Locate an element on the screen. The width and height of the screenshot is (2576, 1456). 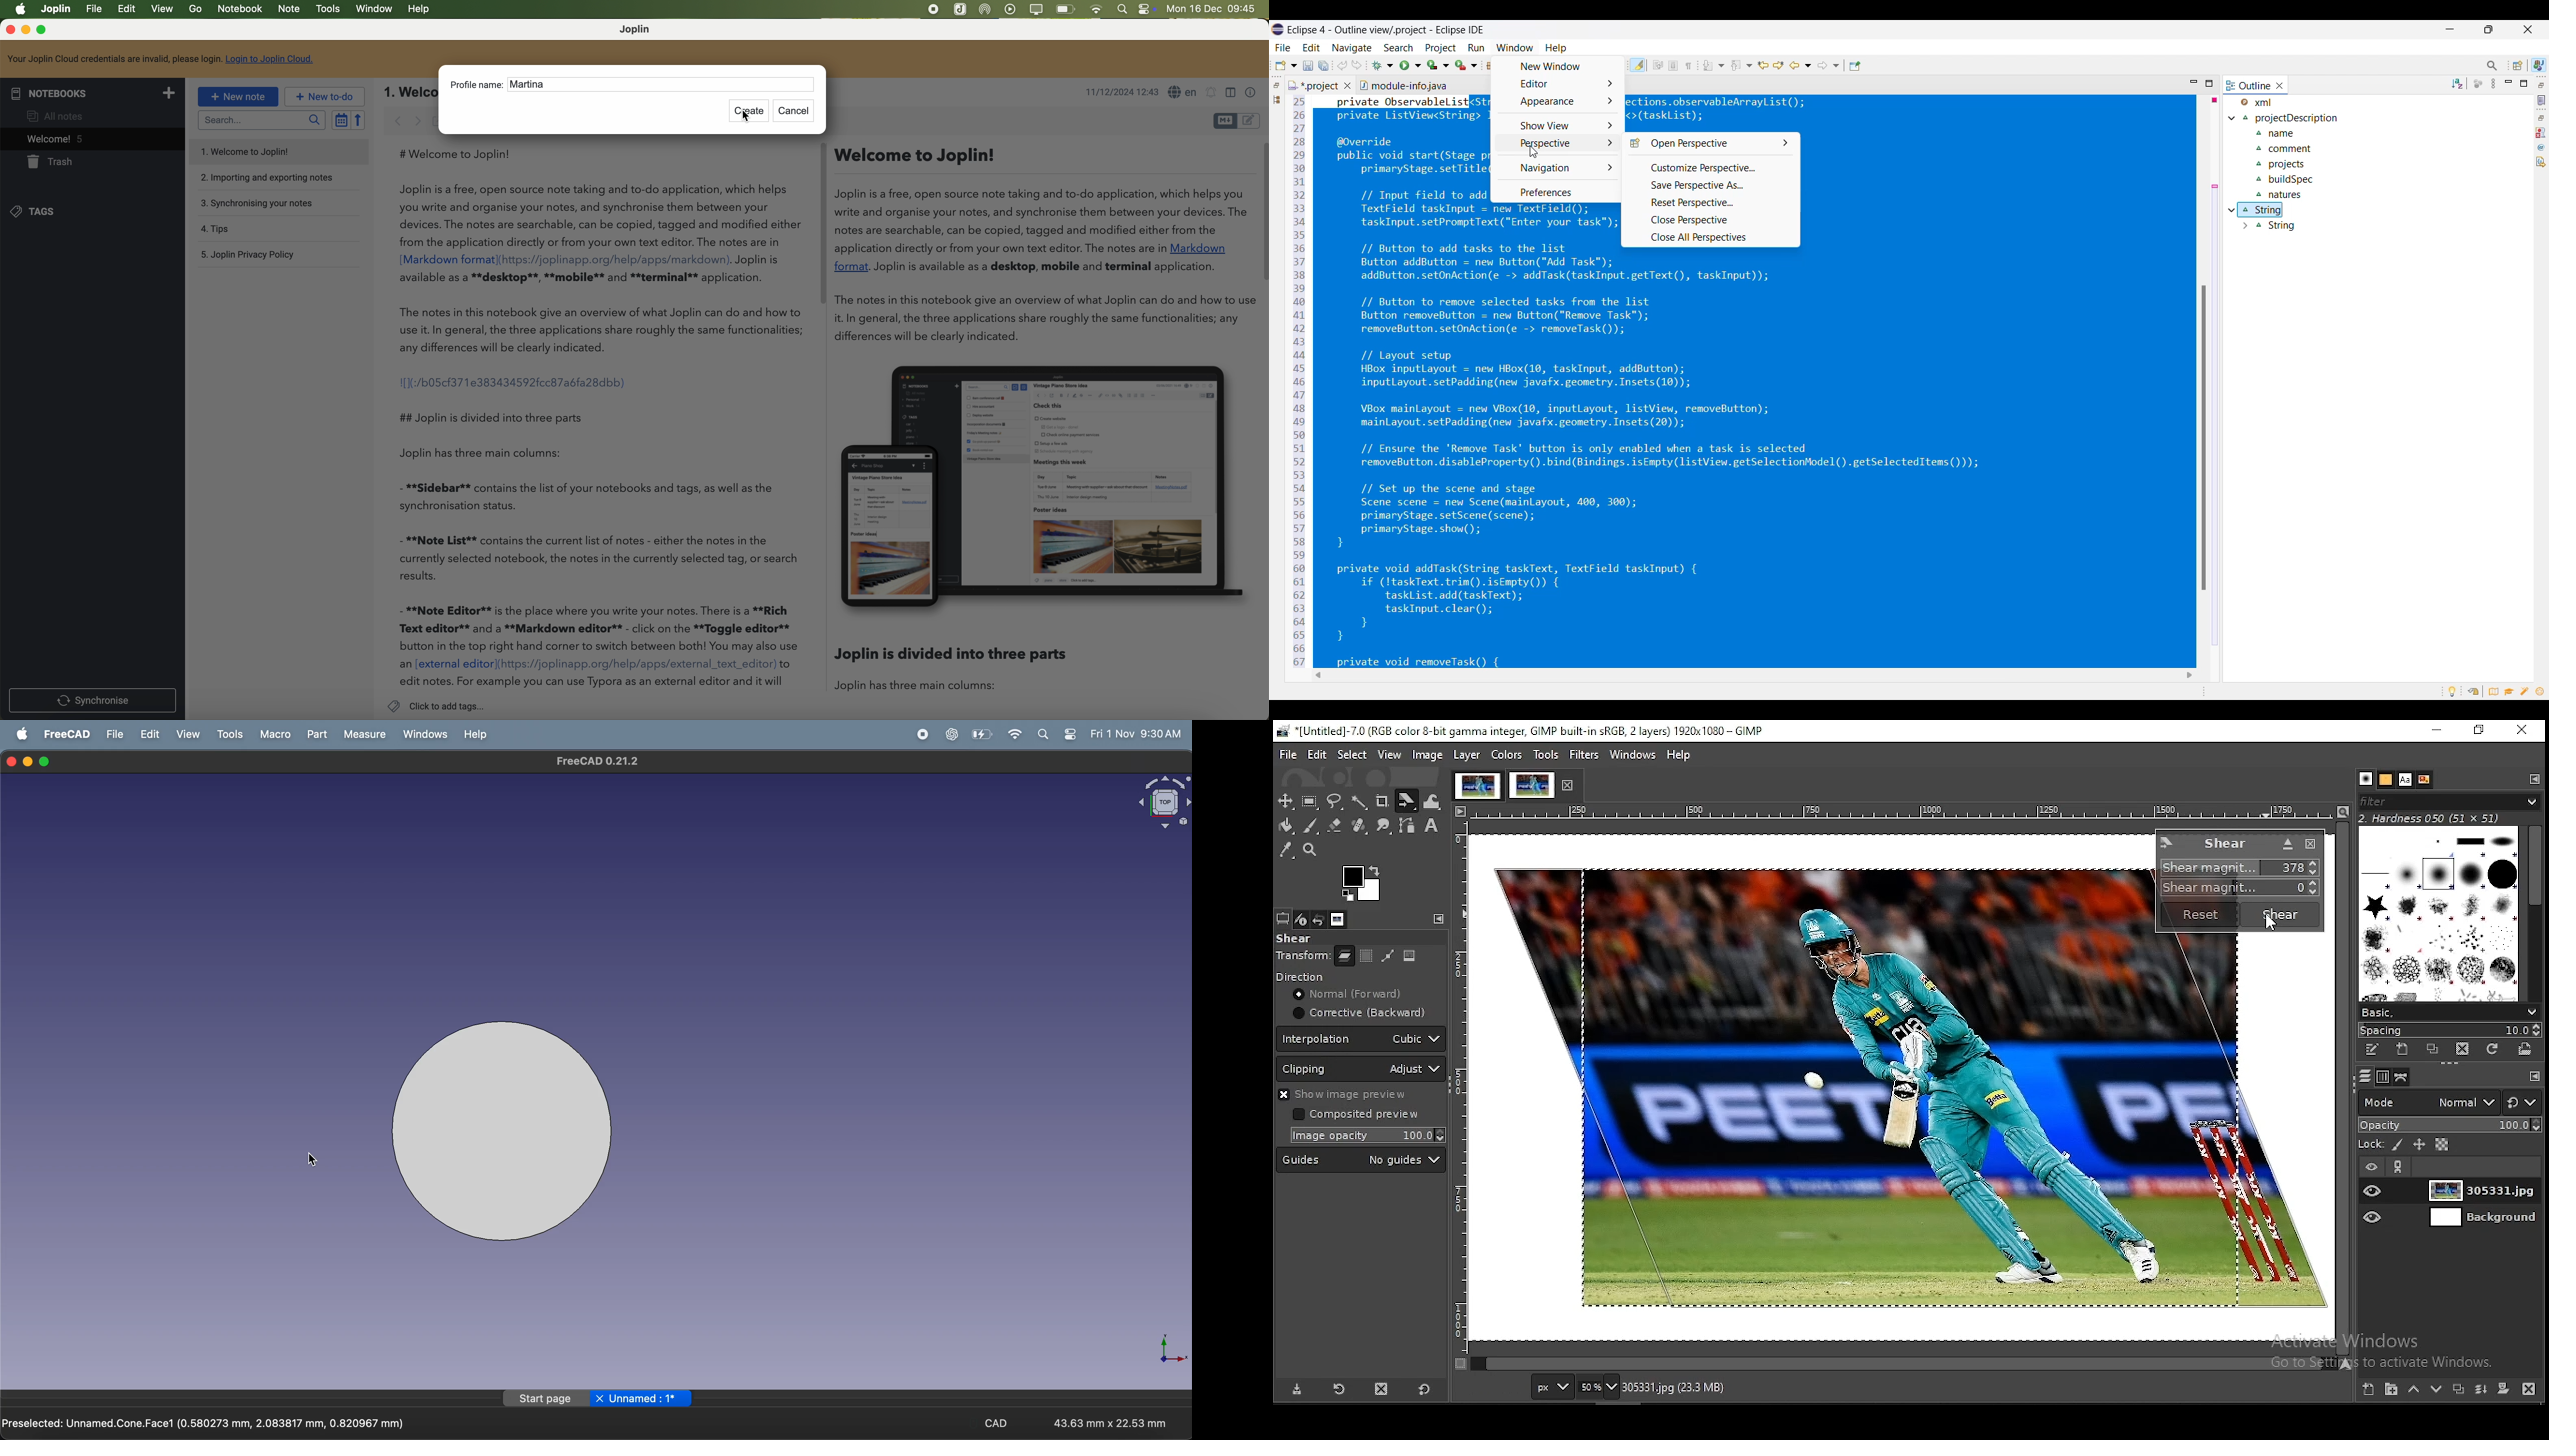
Mon 16 Dec 09:45 is located at coordinates (1213, 9).